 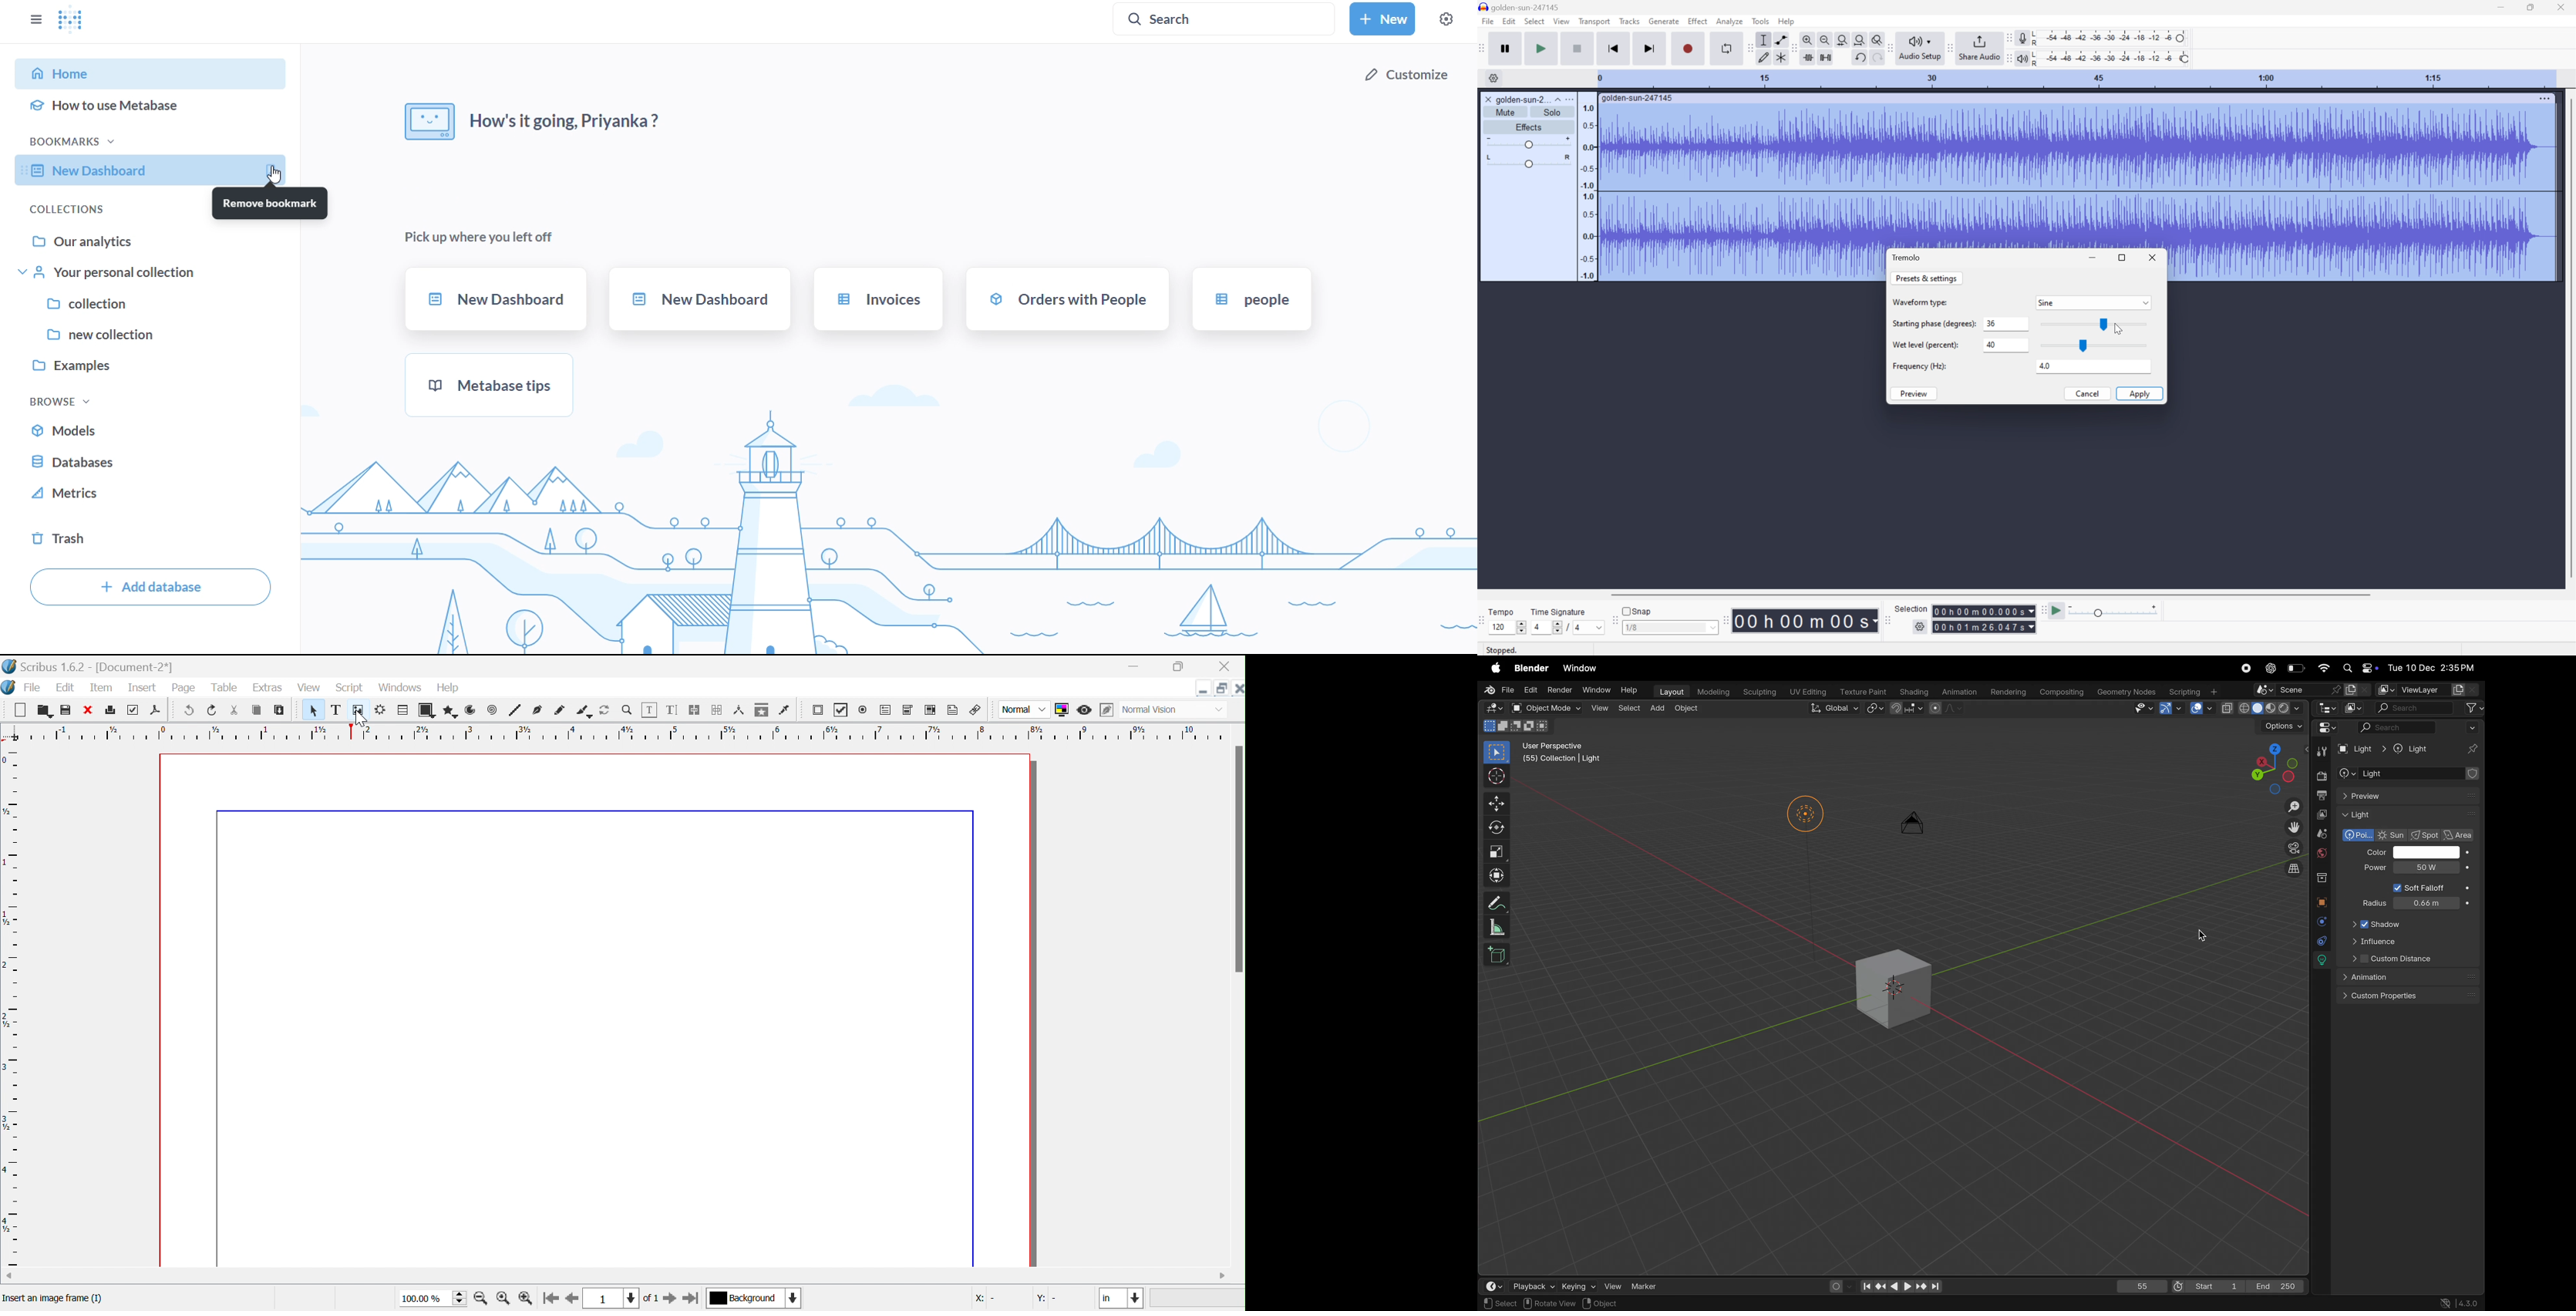 What do you see at coordinates (1613, 48) in the screenshot?
I see `Skip to start` at bounding box center [1613, 48].